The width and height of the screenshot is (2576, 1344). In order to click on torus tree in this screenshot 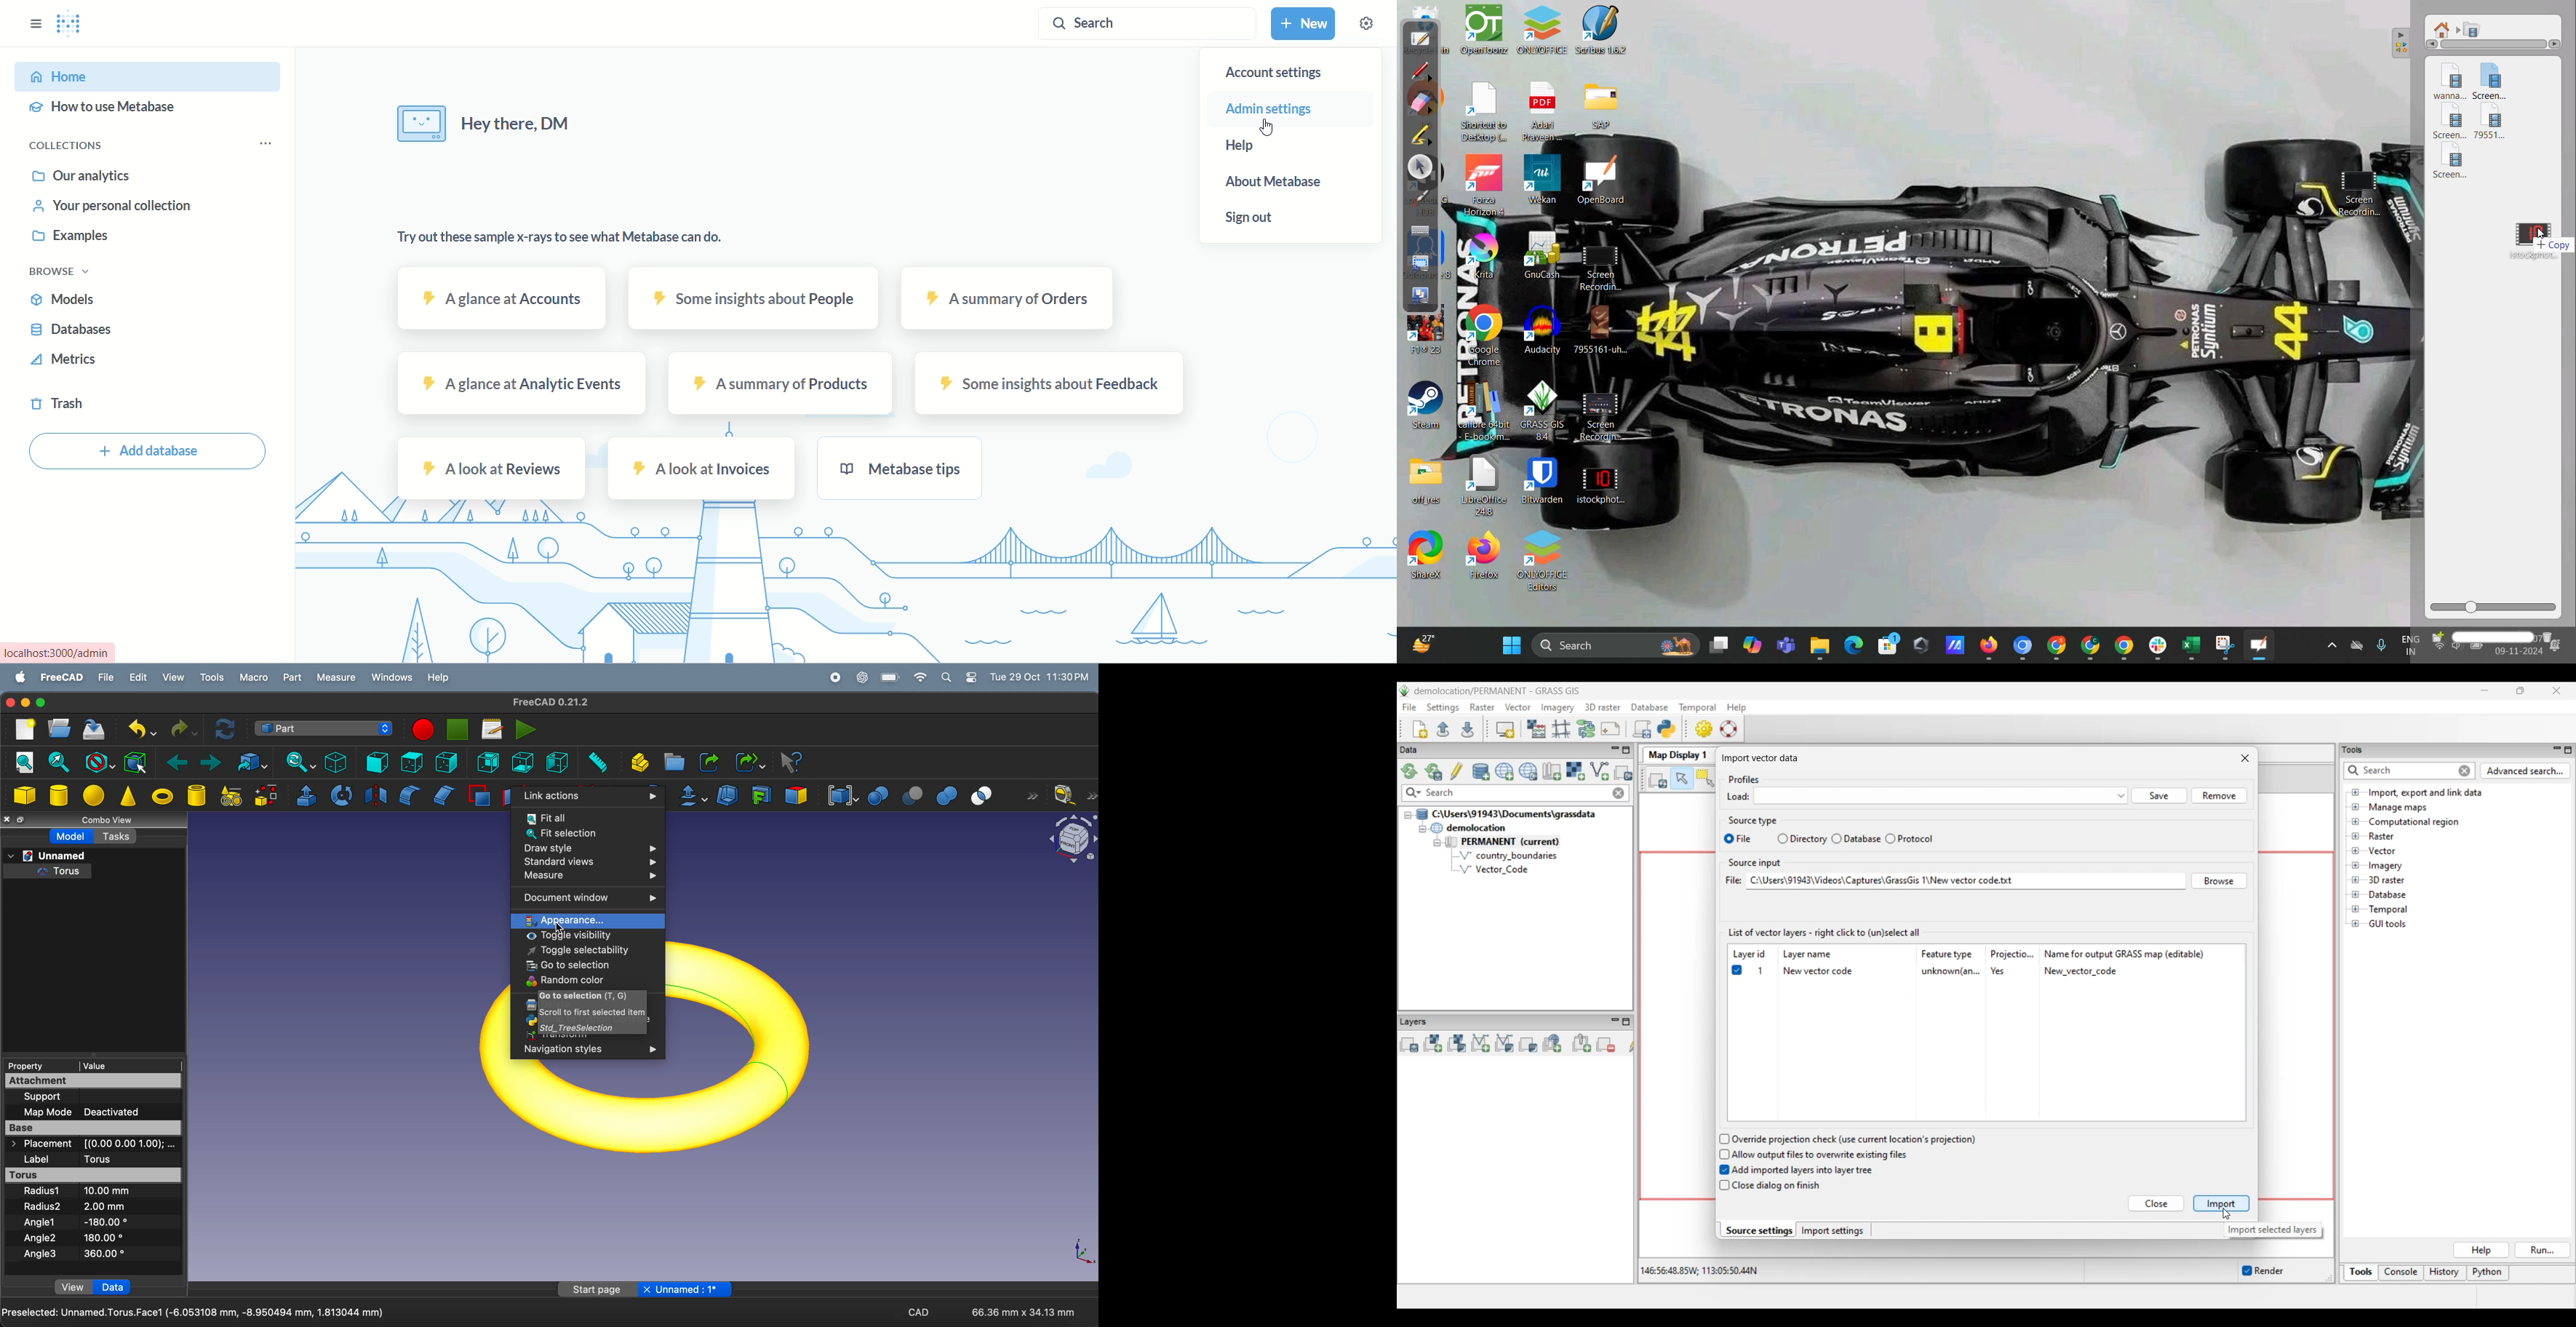, I will do `click(48, 872)`.